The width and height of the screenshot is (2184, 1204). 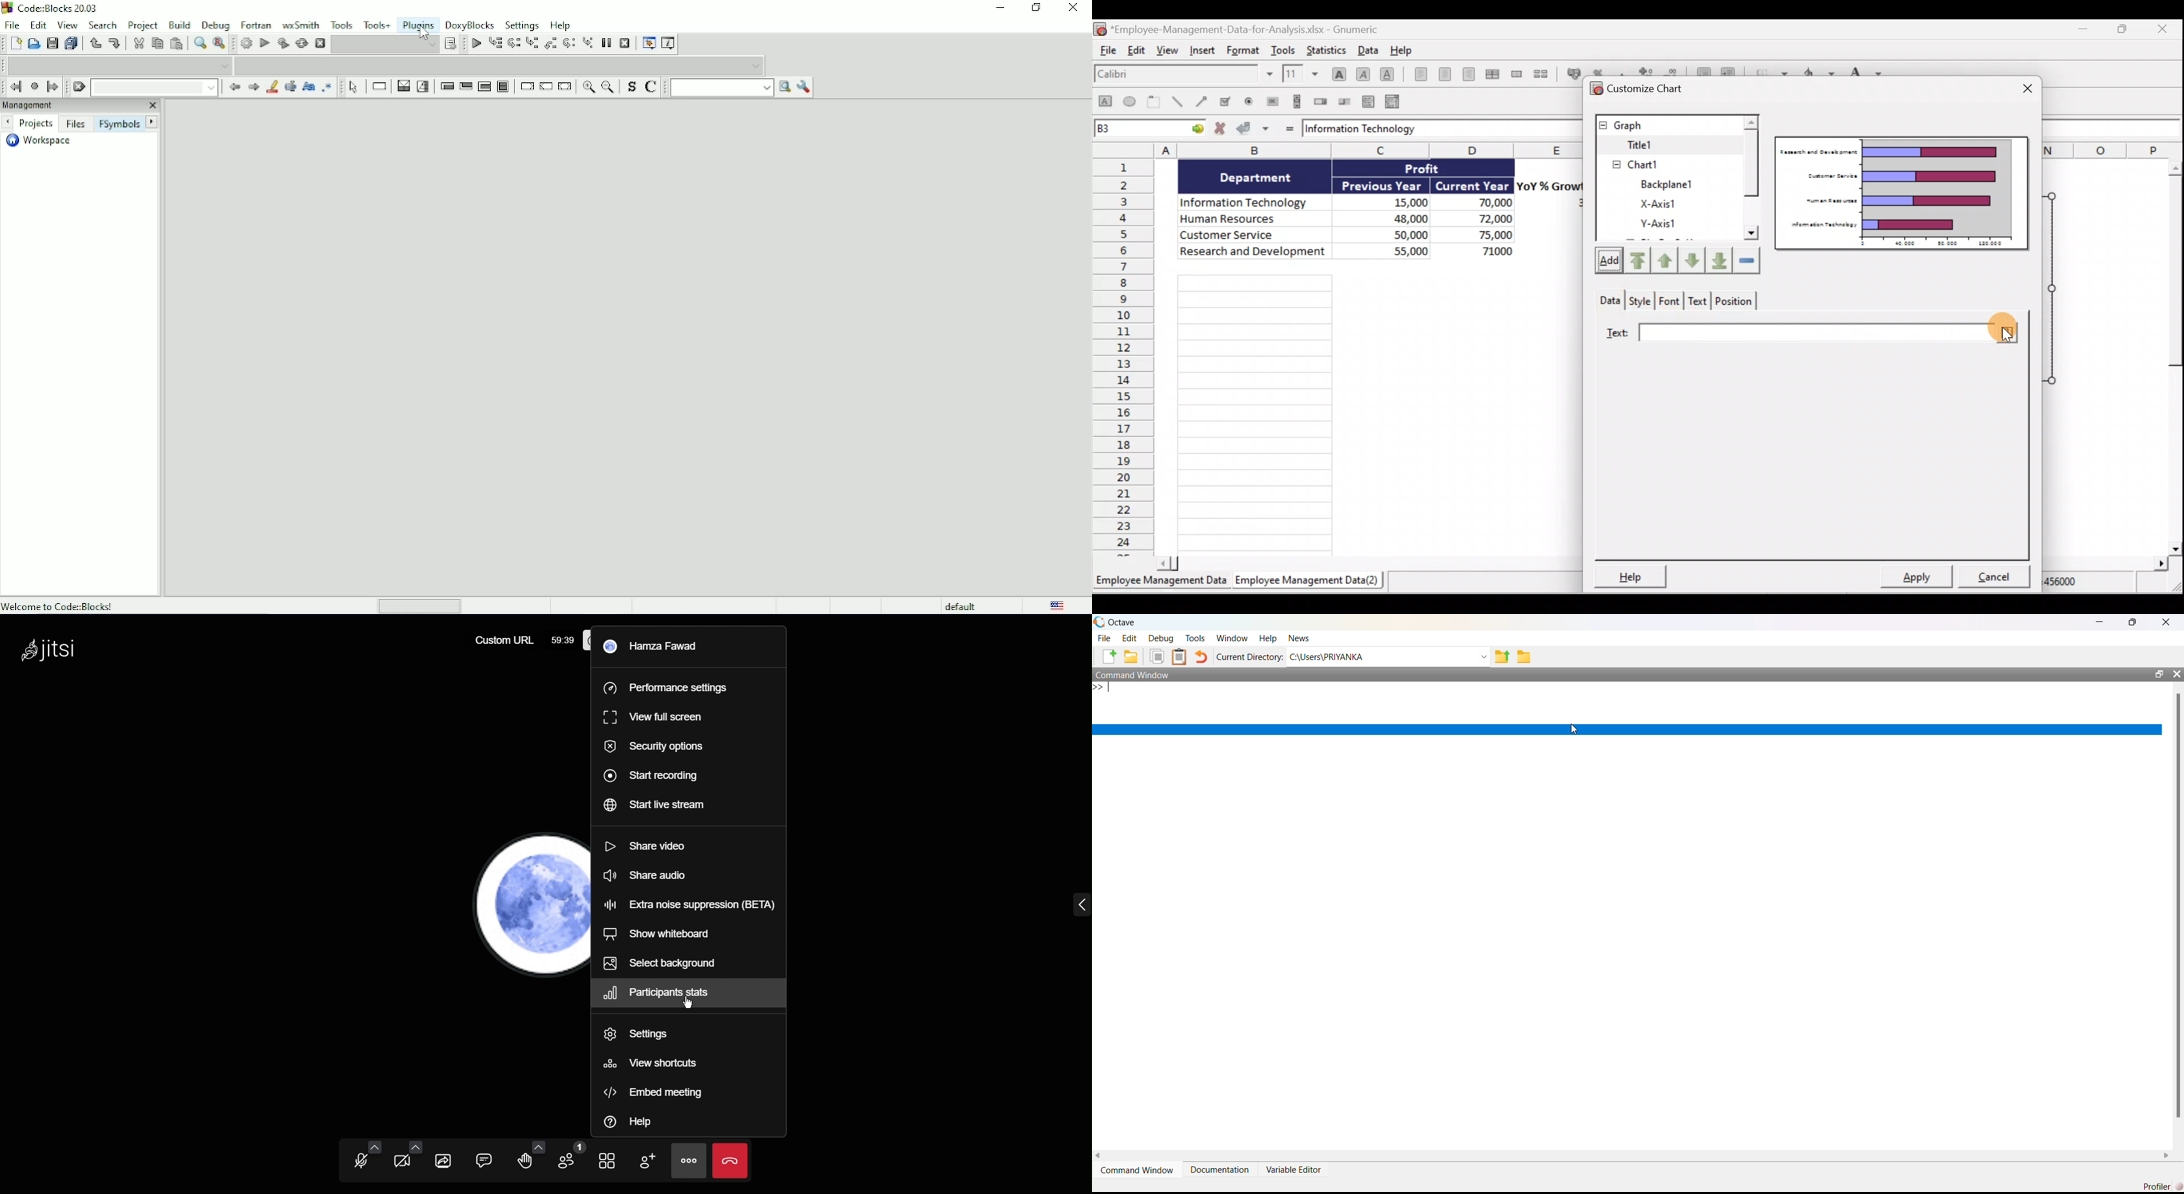 What do you see at coordinates (1571, 72) in the screenshot?
I see `Format the selection as accounting` at bounding box center [1571, 72].